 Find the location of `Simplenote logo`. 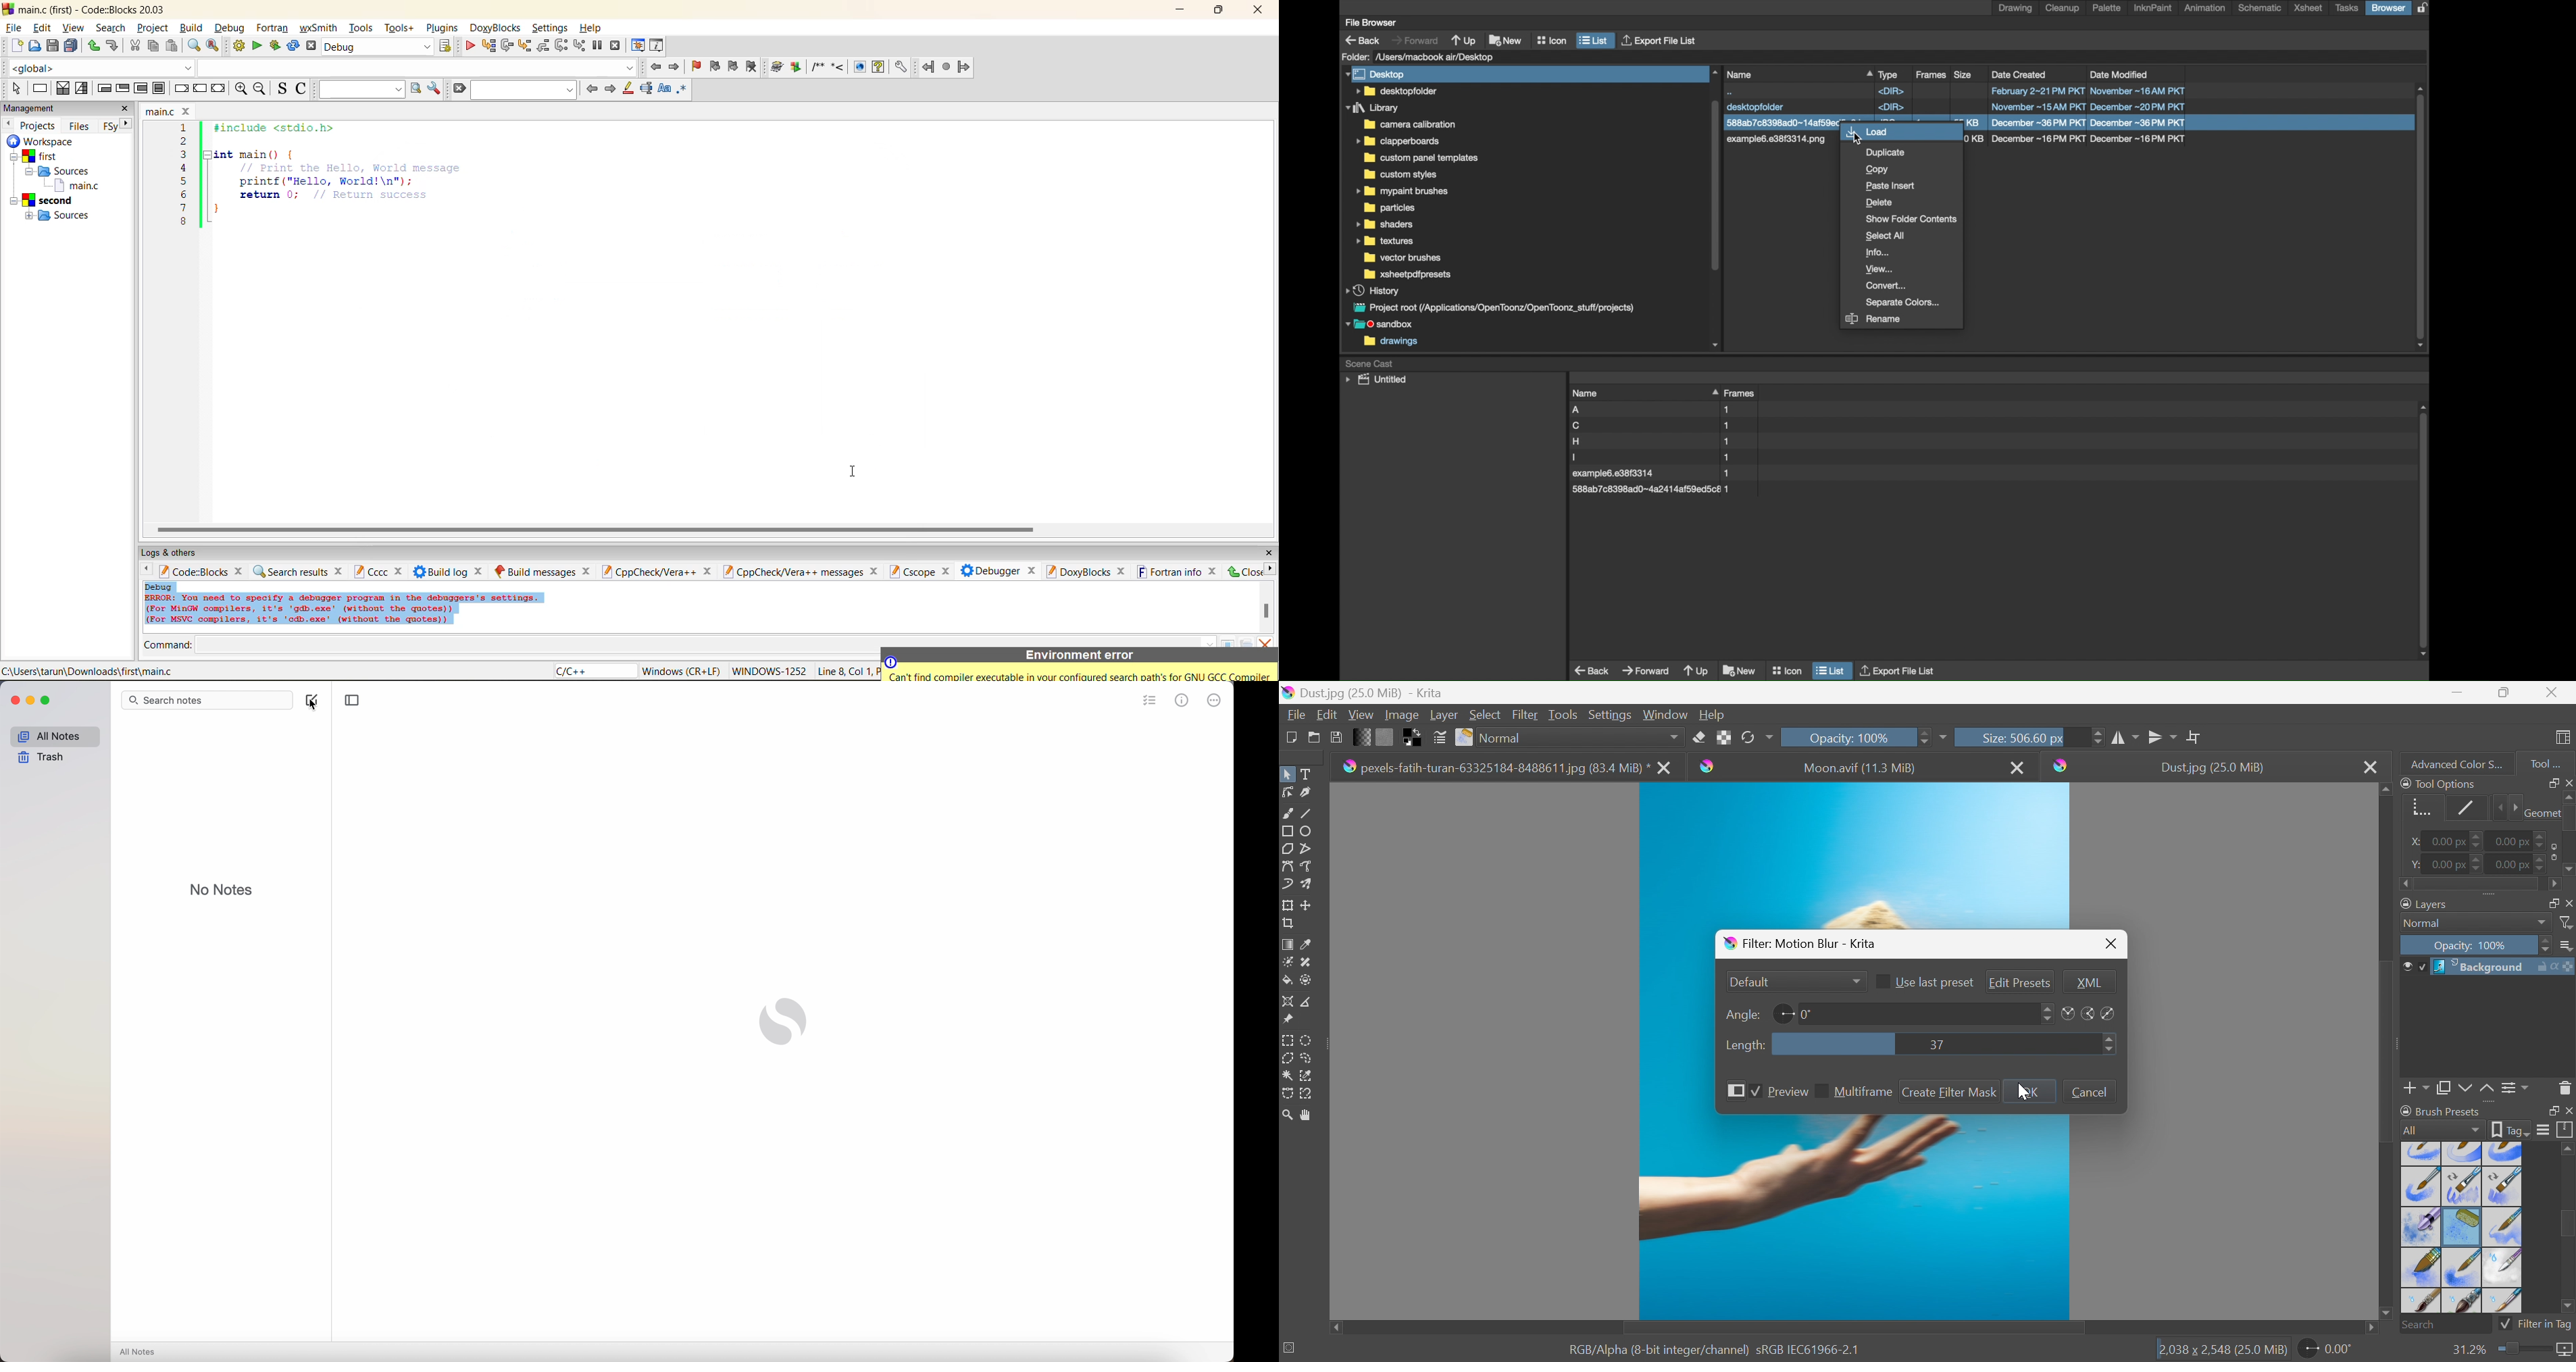

Simplenote logo is located at coordinates (784, 1023).